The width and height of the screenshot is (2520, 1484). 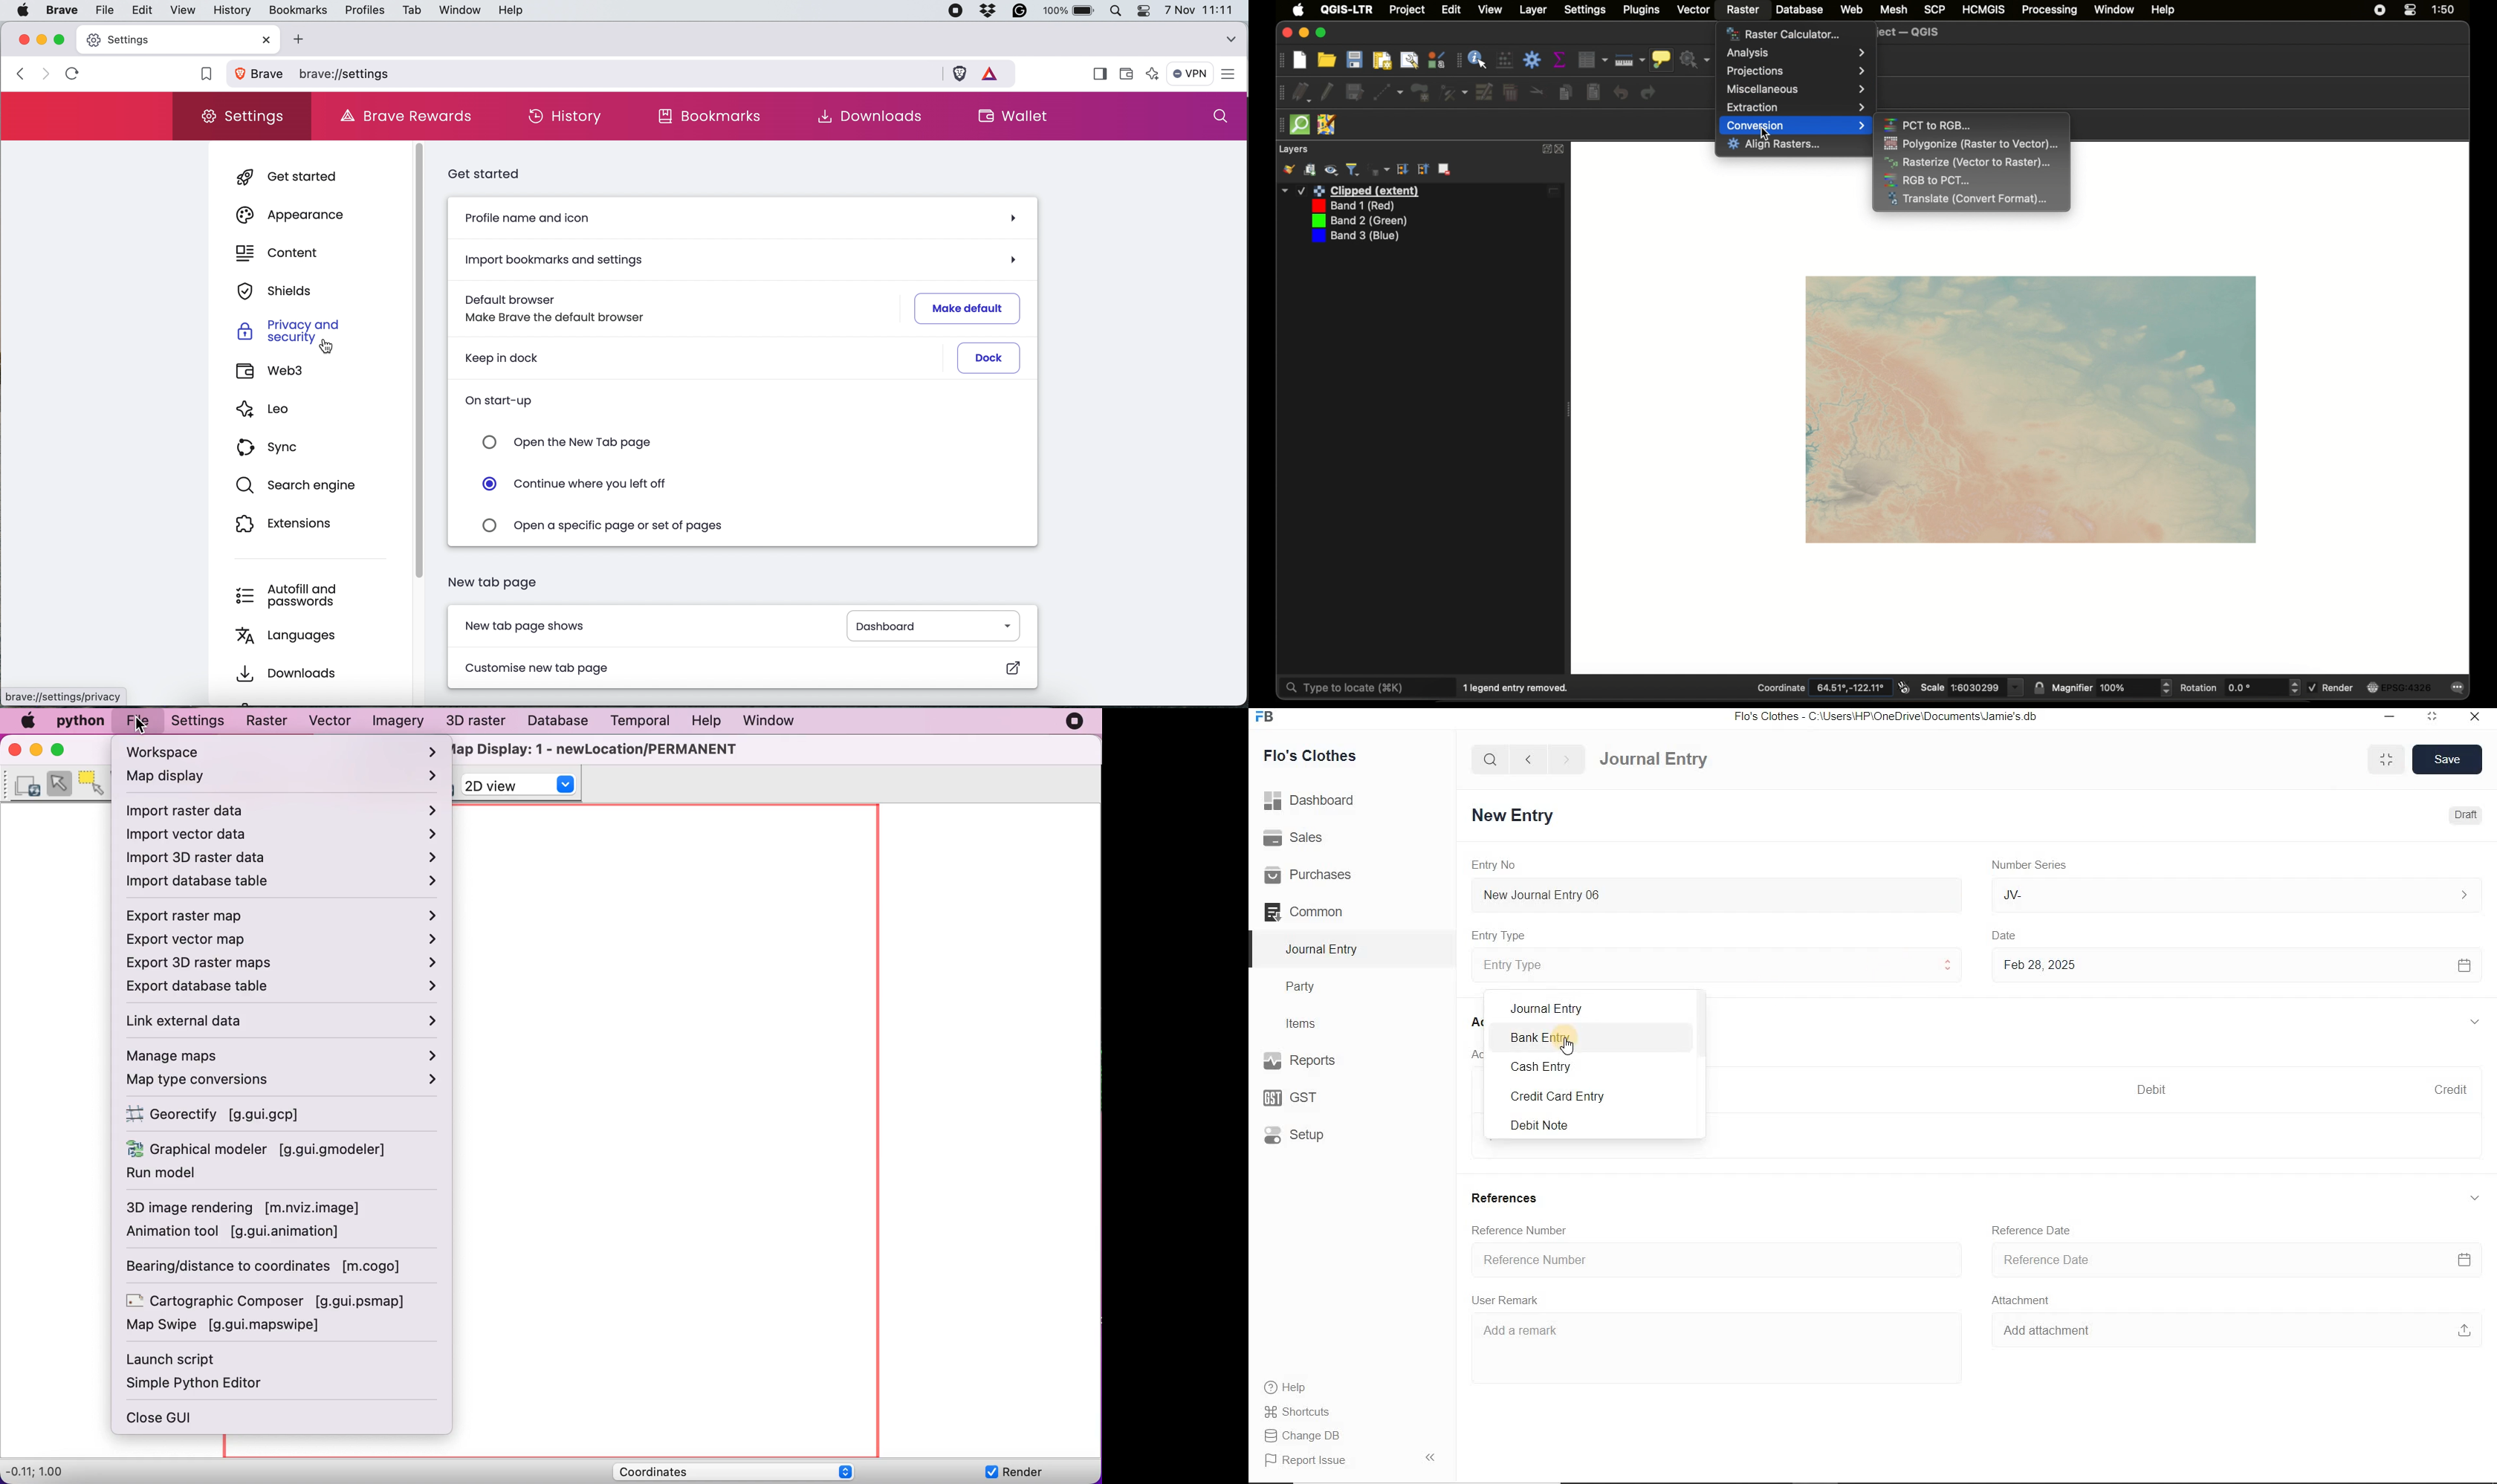 What do you see at coordinates (2463, 815) in the screenshot?
I see `Draft` at bounding box center [2463, 815].